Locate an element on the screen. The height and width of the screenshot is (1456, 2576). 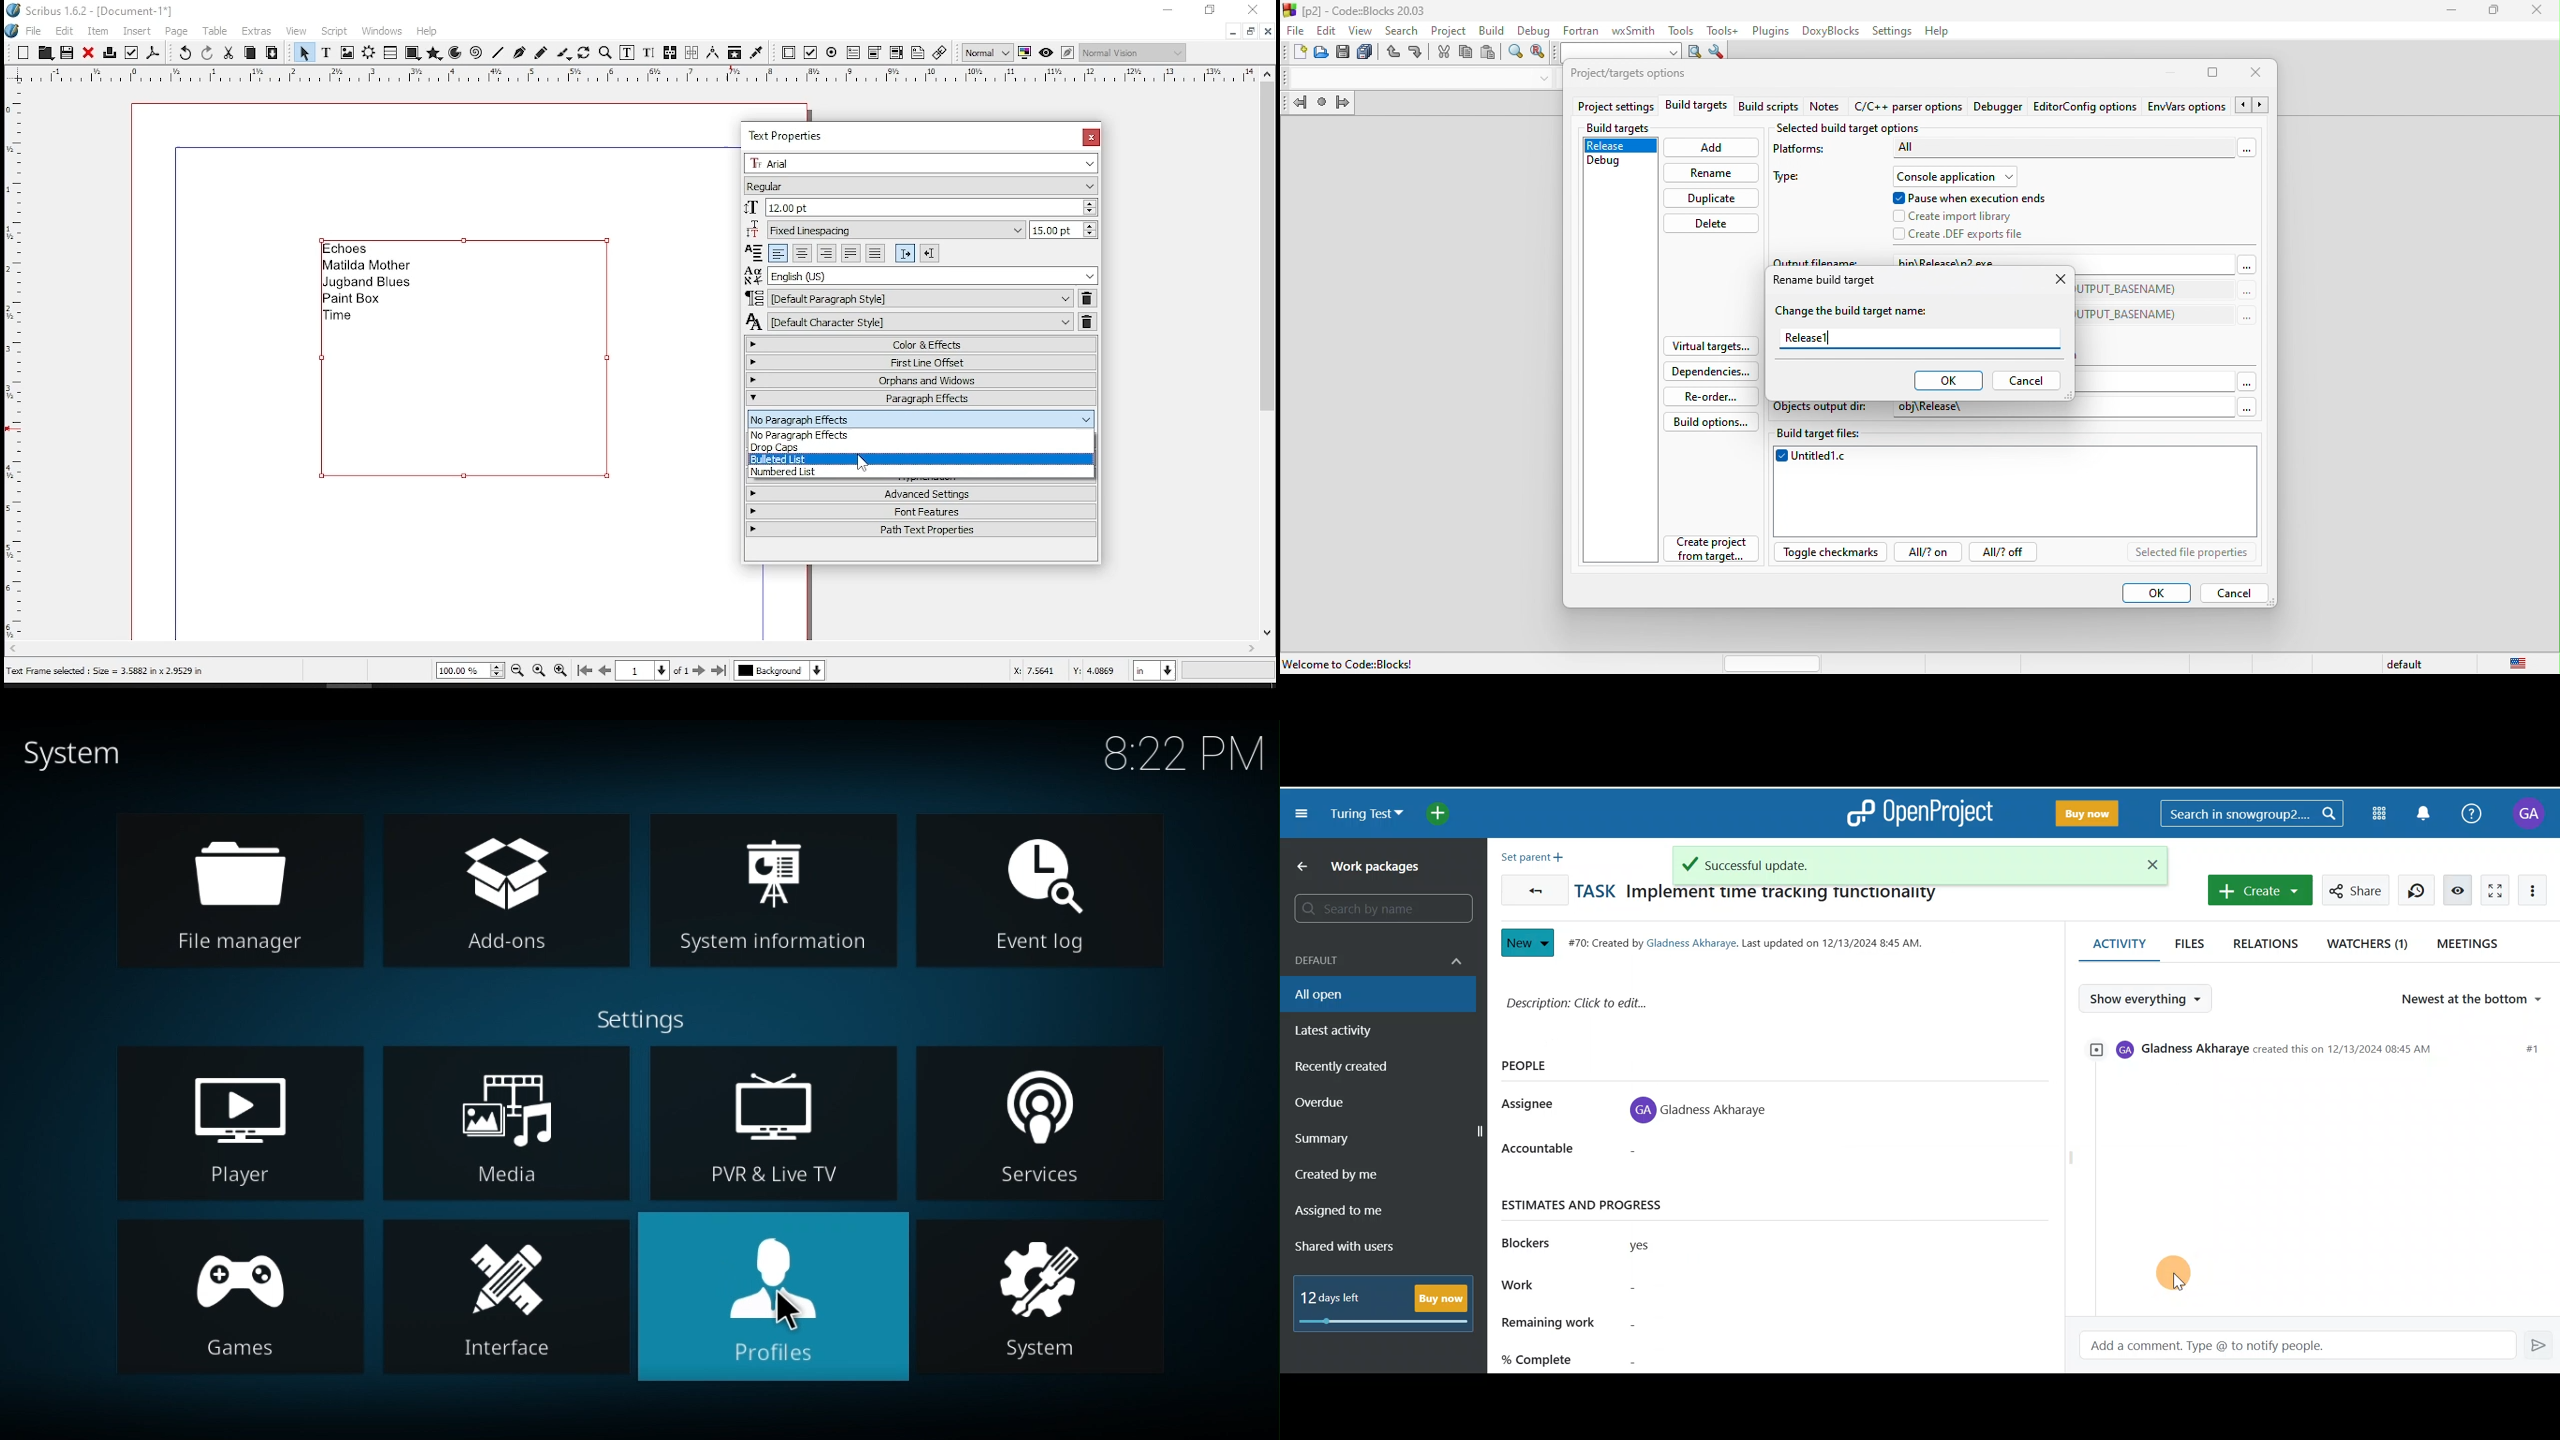
Summary is located at coordinates (1385, 1141).